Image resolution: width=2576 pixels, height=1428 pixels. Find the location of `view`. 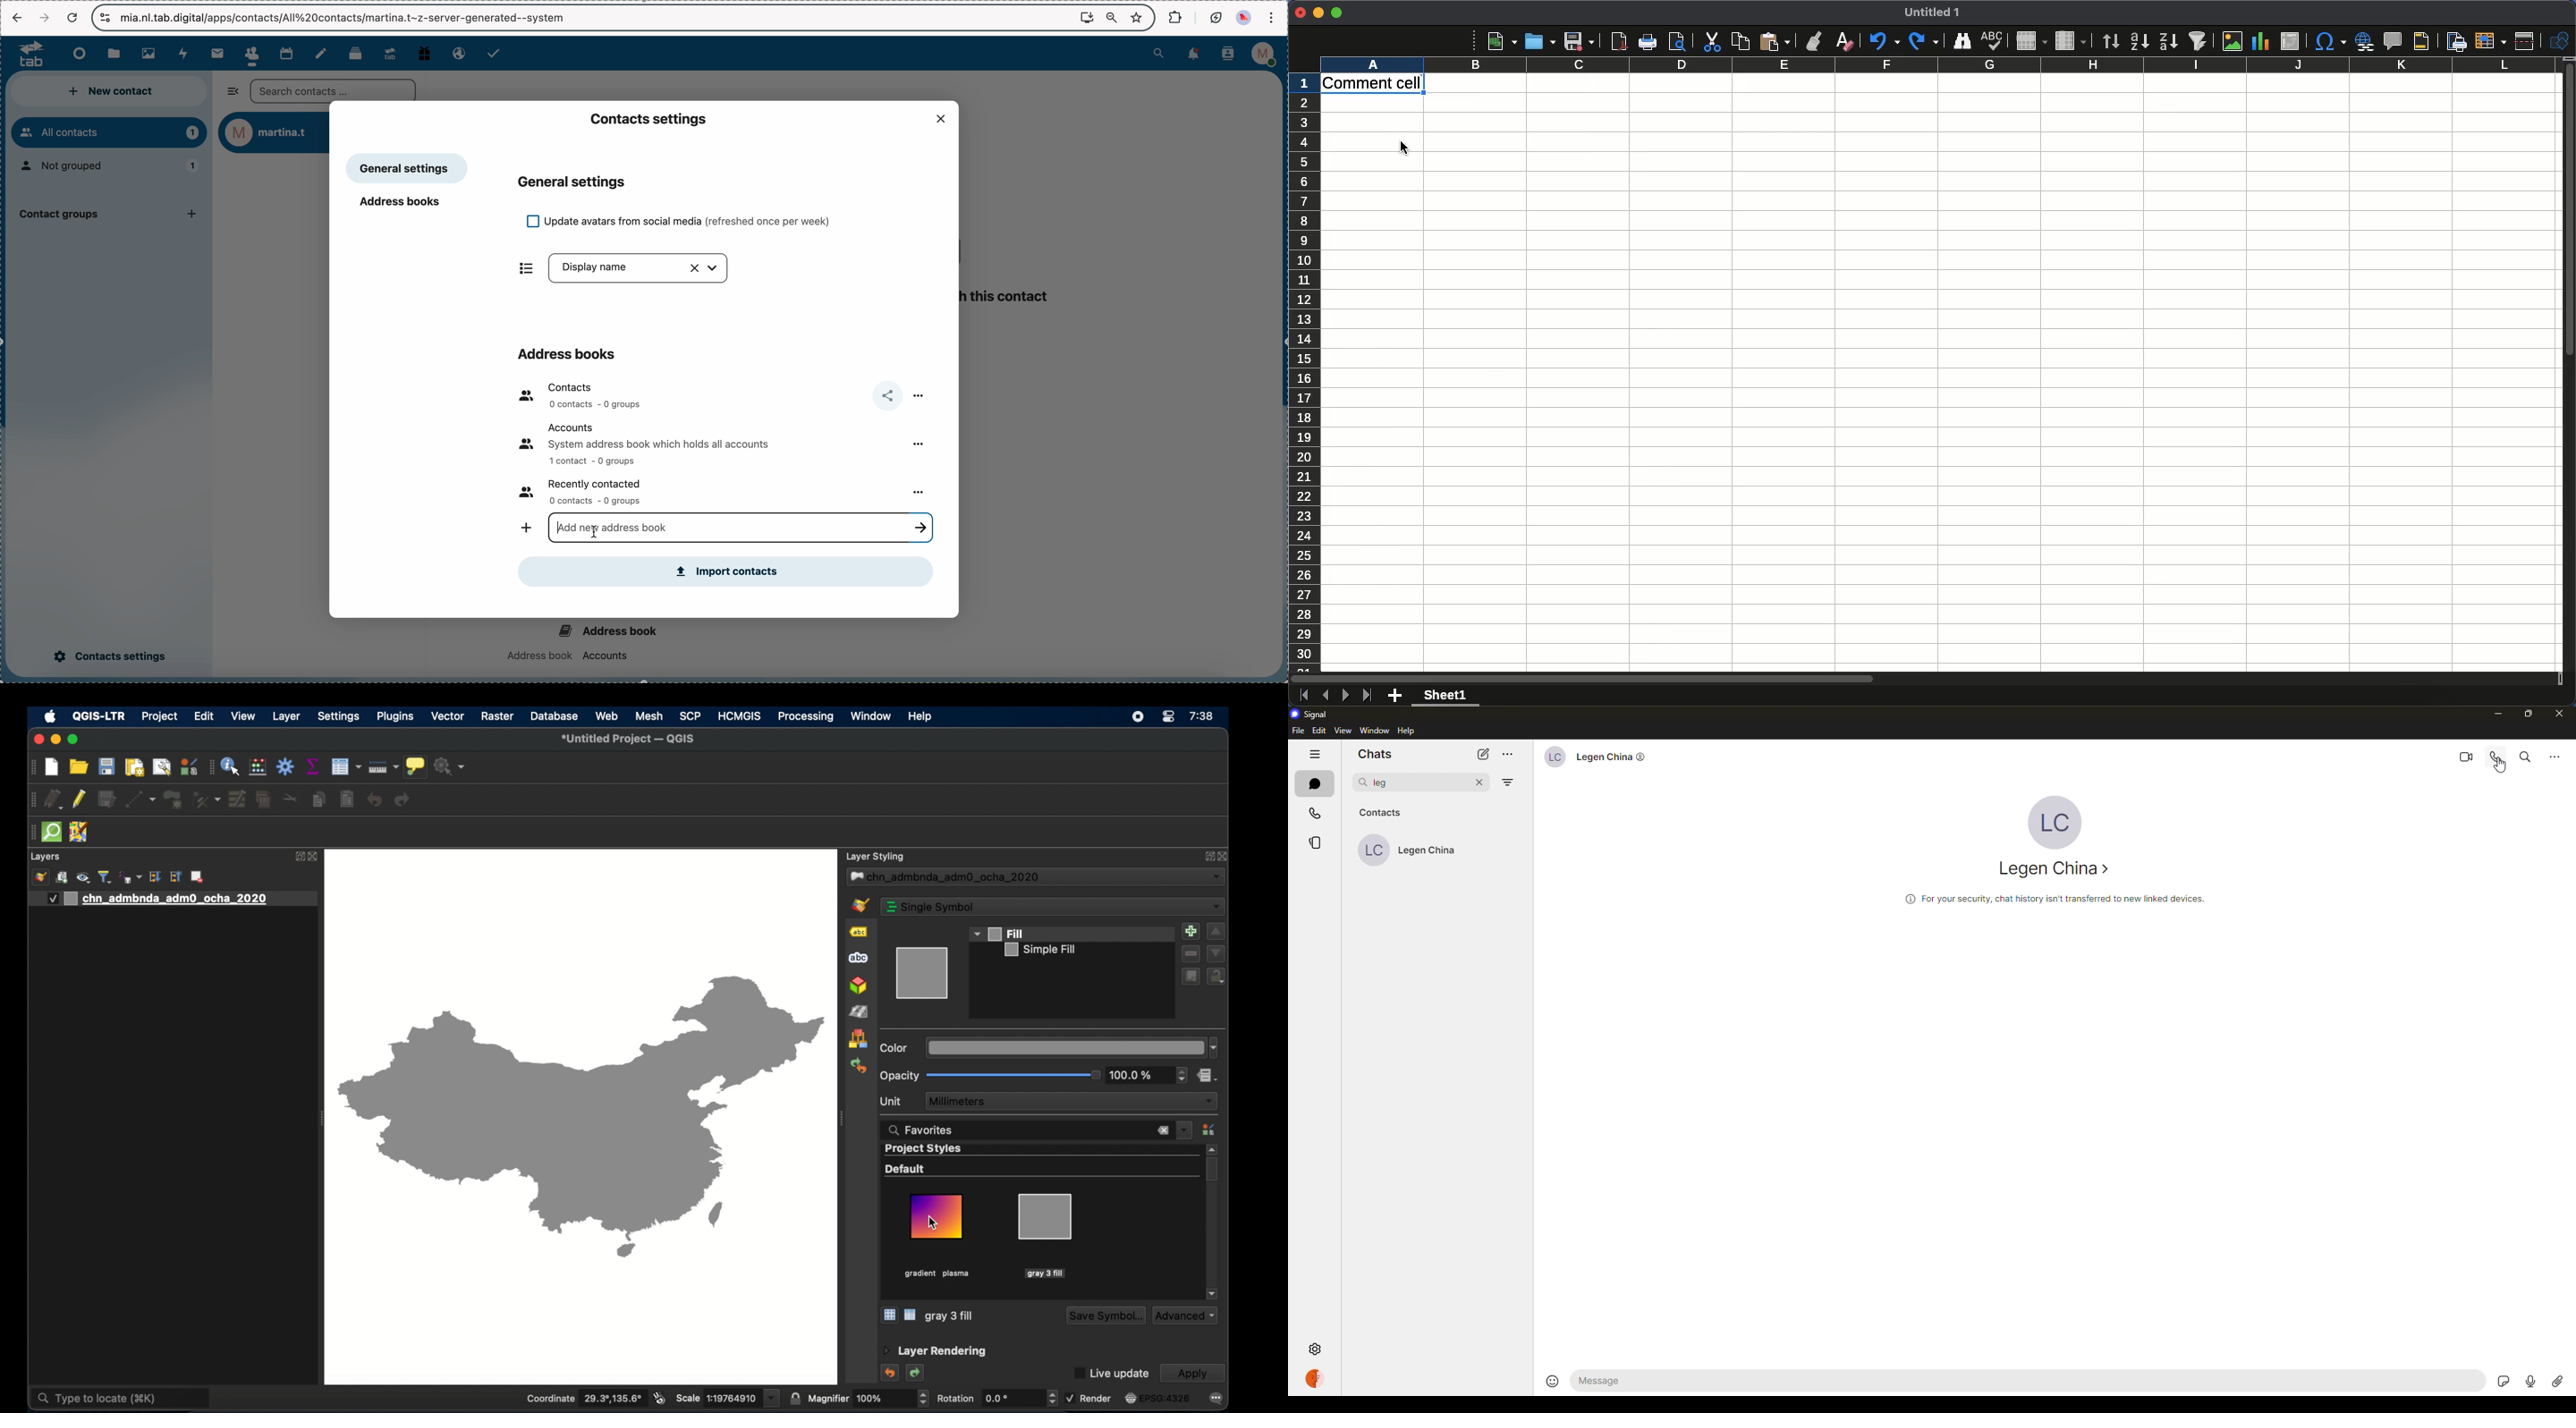

view is located at coordinates (243, 716).